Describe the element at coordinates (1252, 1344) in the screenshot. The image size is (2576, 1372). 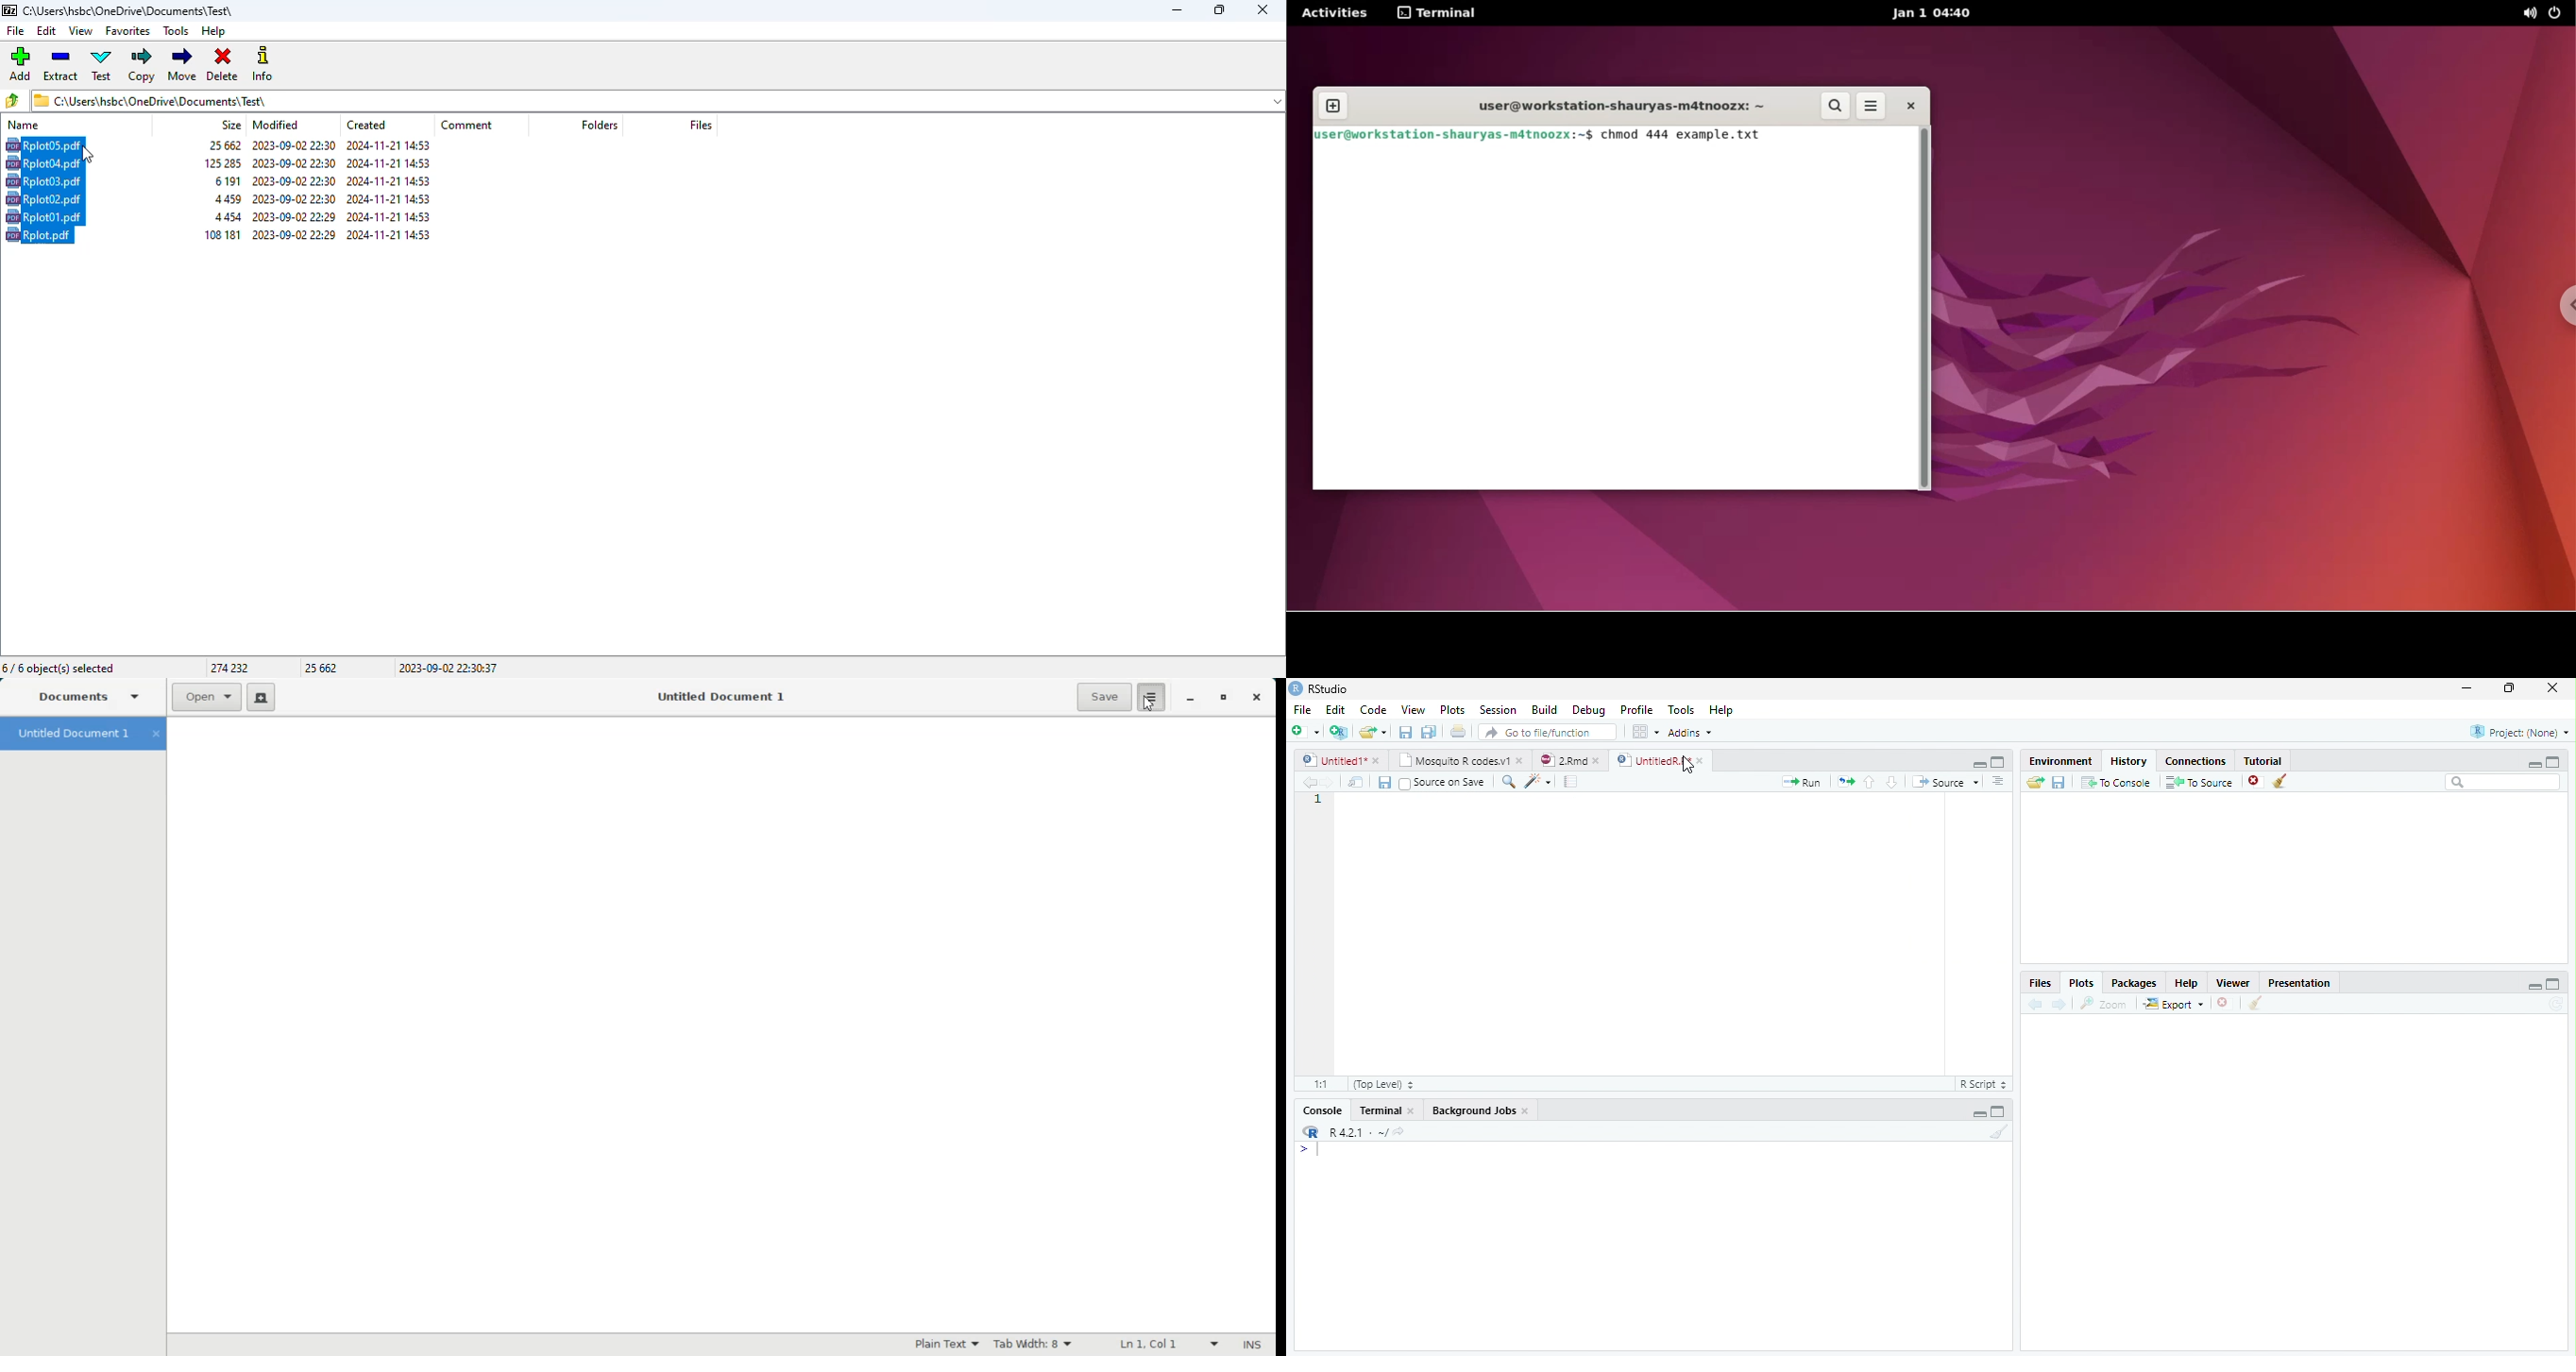
I see `Insert` at that location.